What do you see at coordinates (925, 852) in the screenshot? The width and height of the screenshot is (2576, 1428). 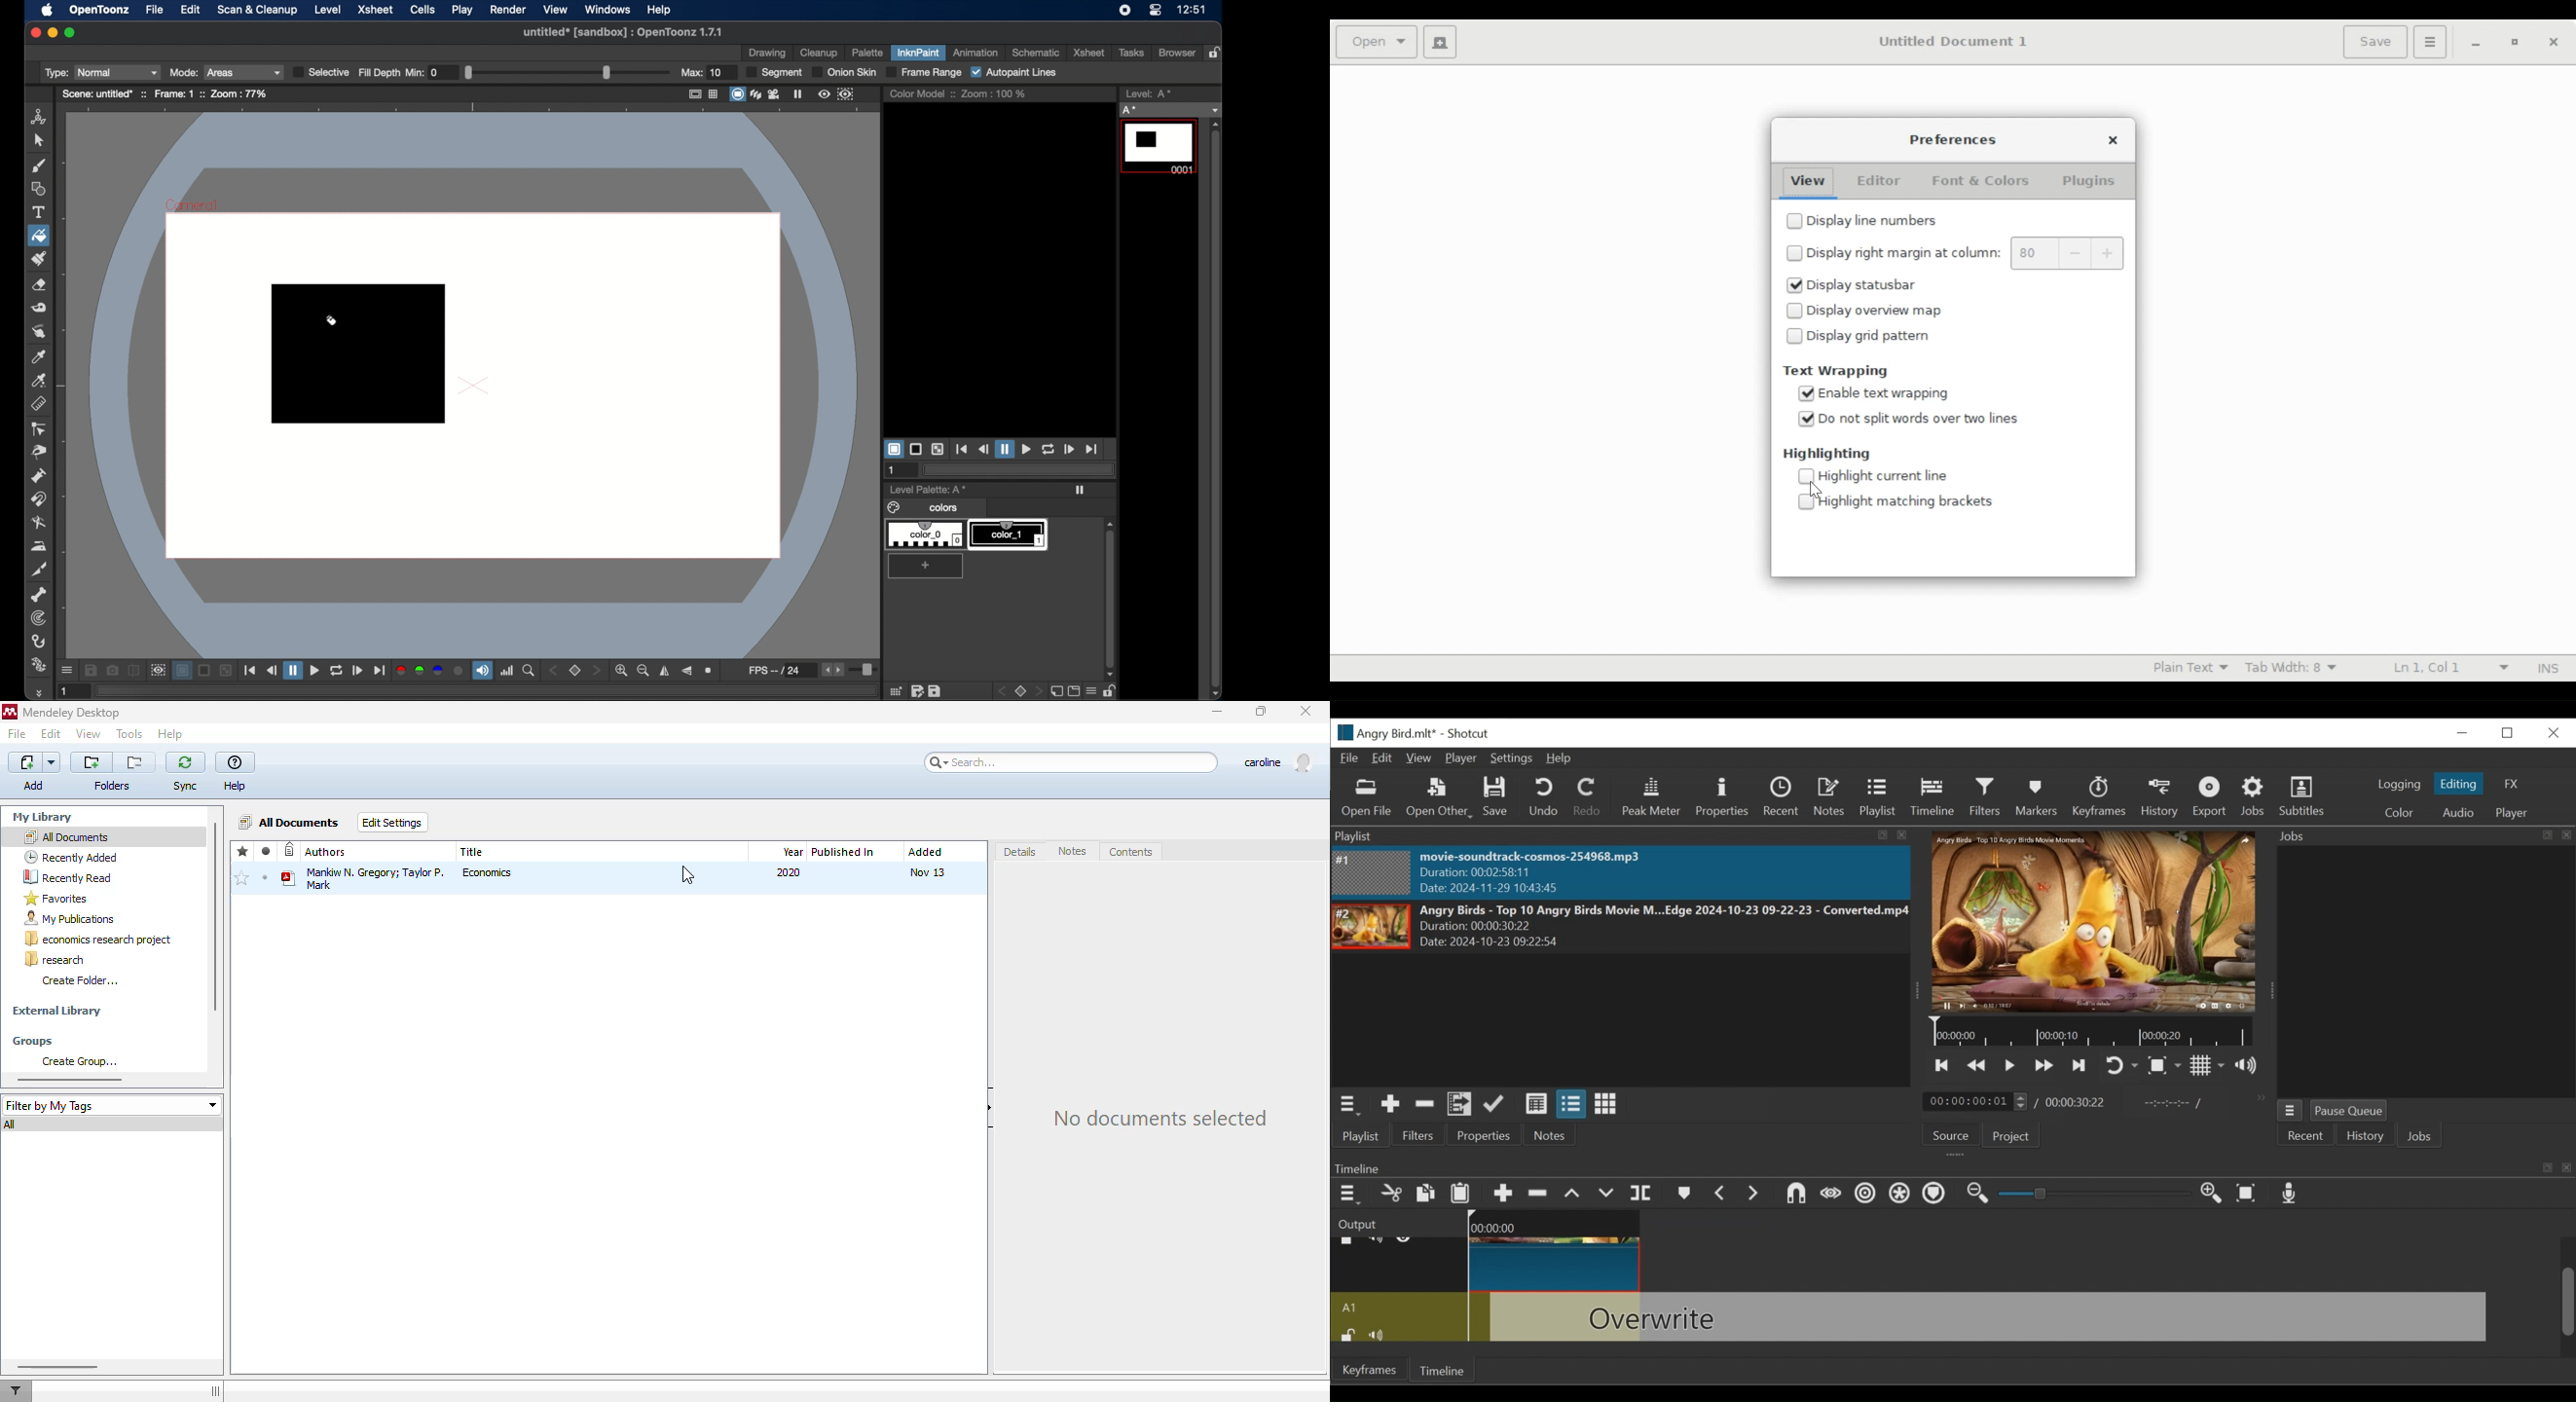 I see `added` at bounding box center [925, 852].